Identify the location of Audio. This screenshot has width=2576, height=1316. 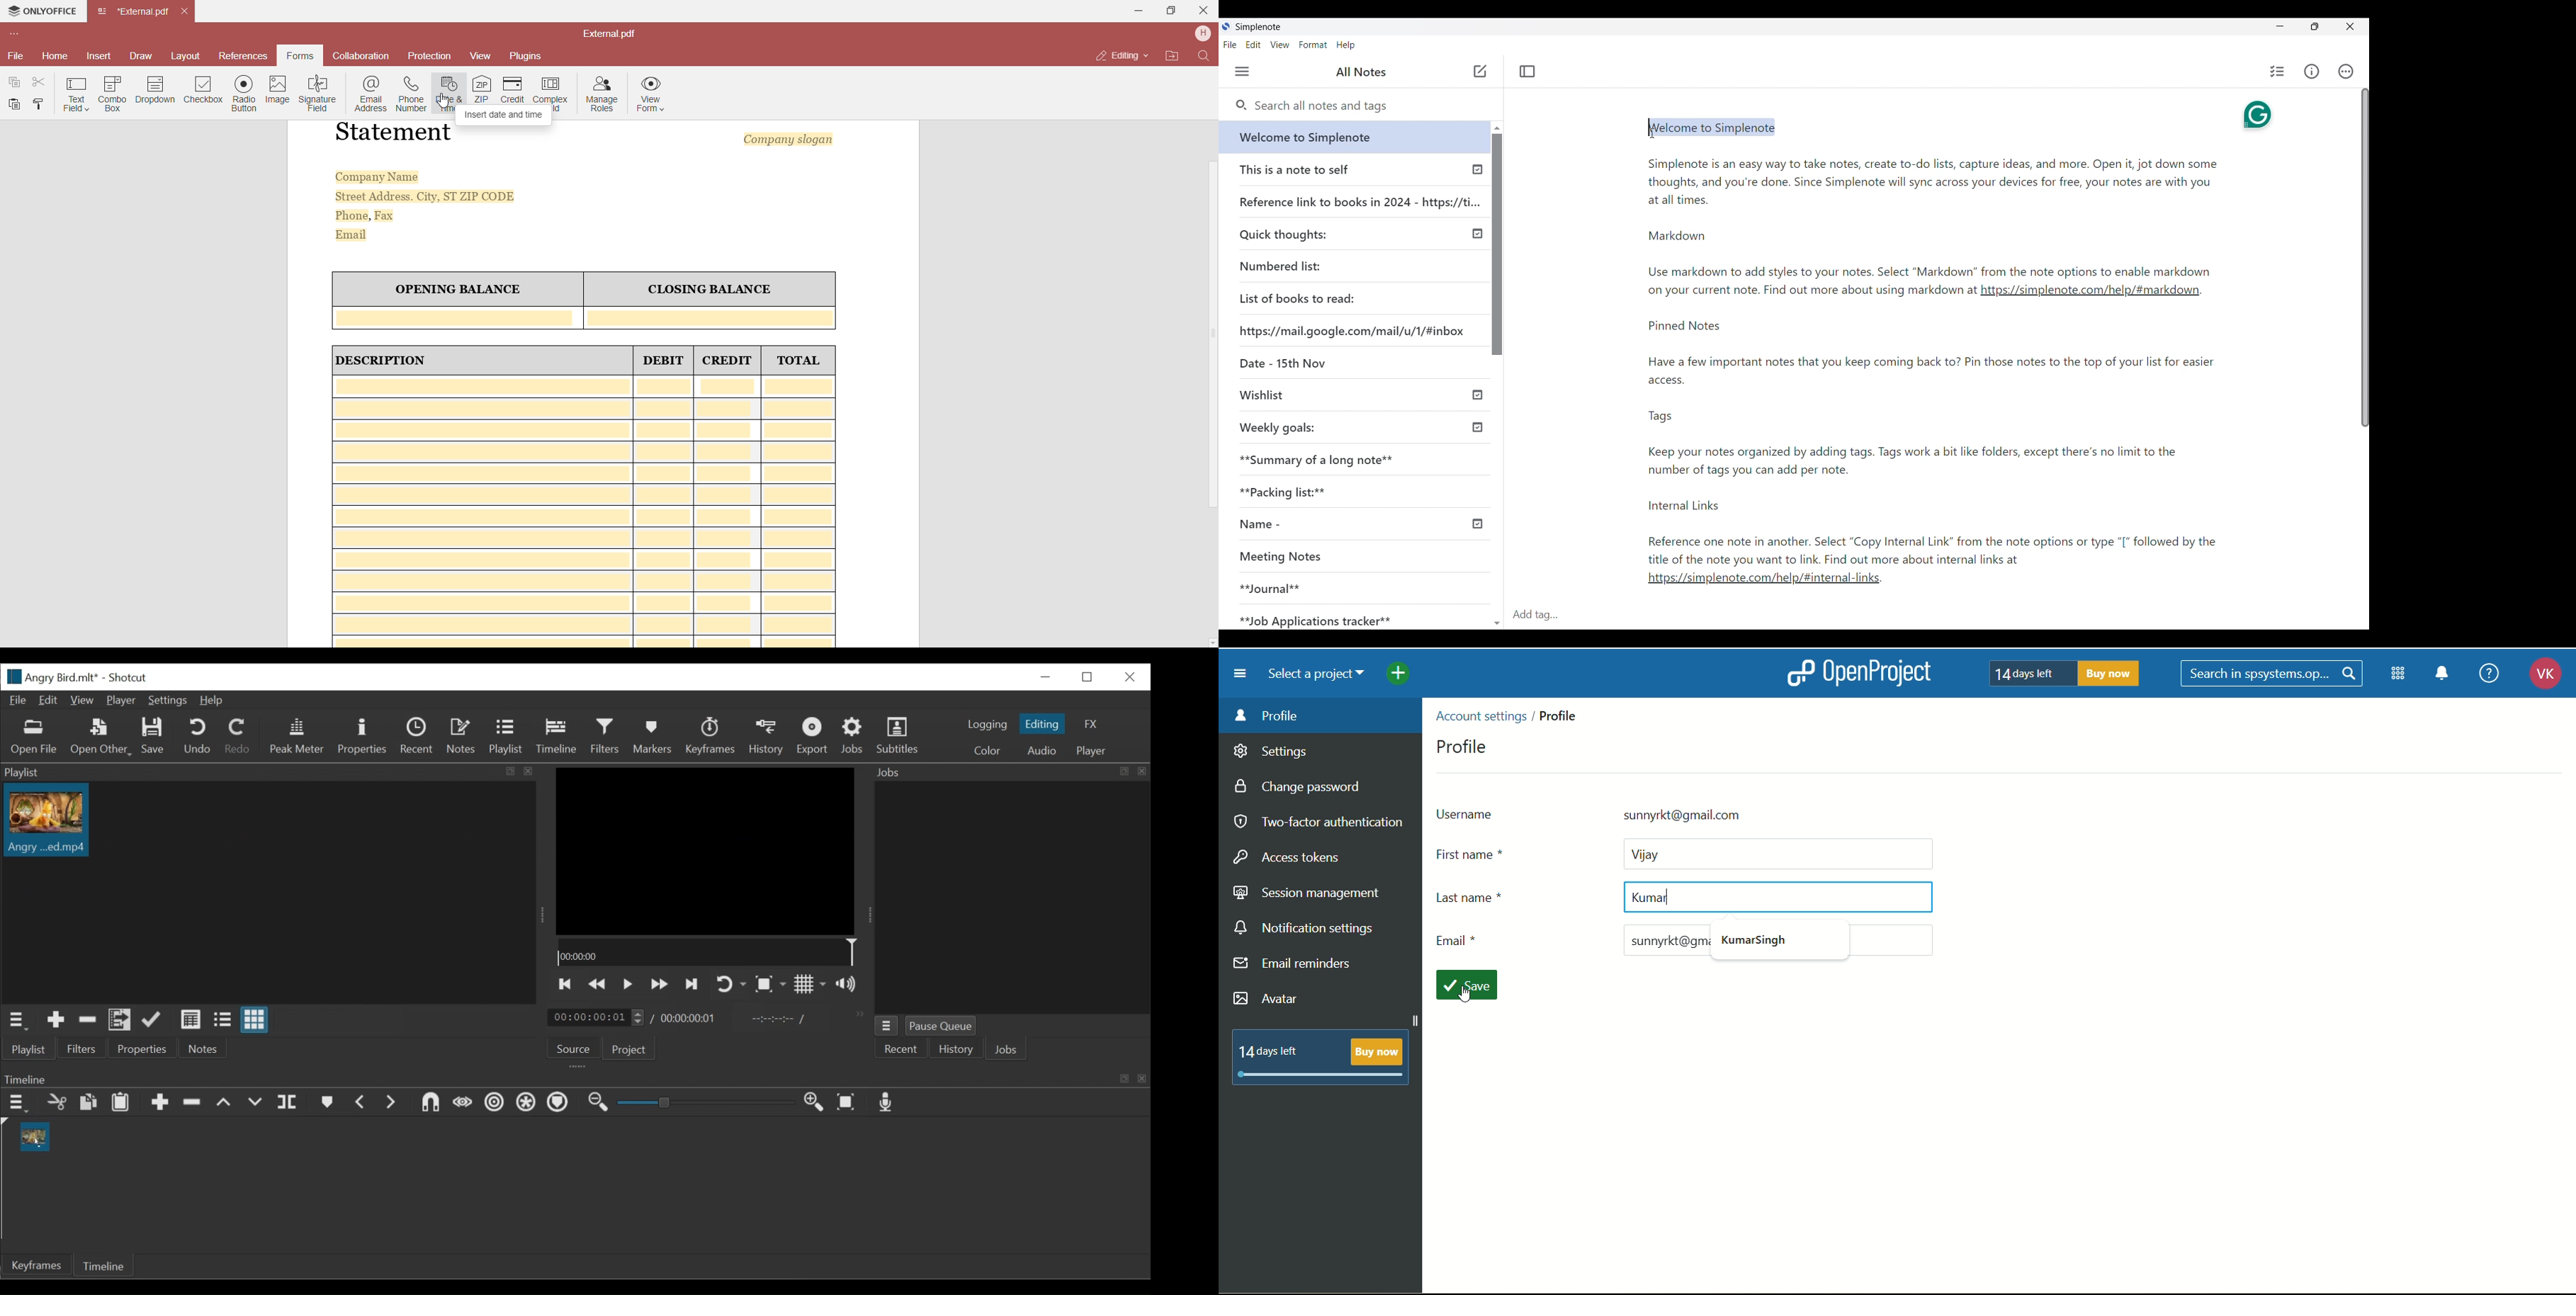
(1038, 750).